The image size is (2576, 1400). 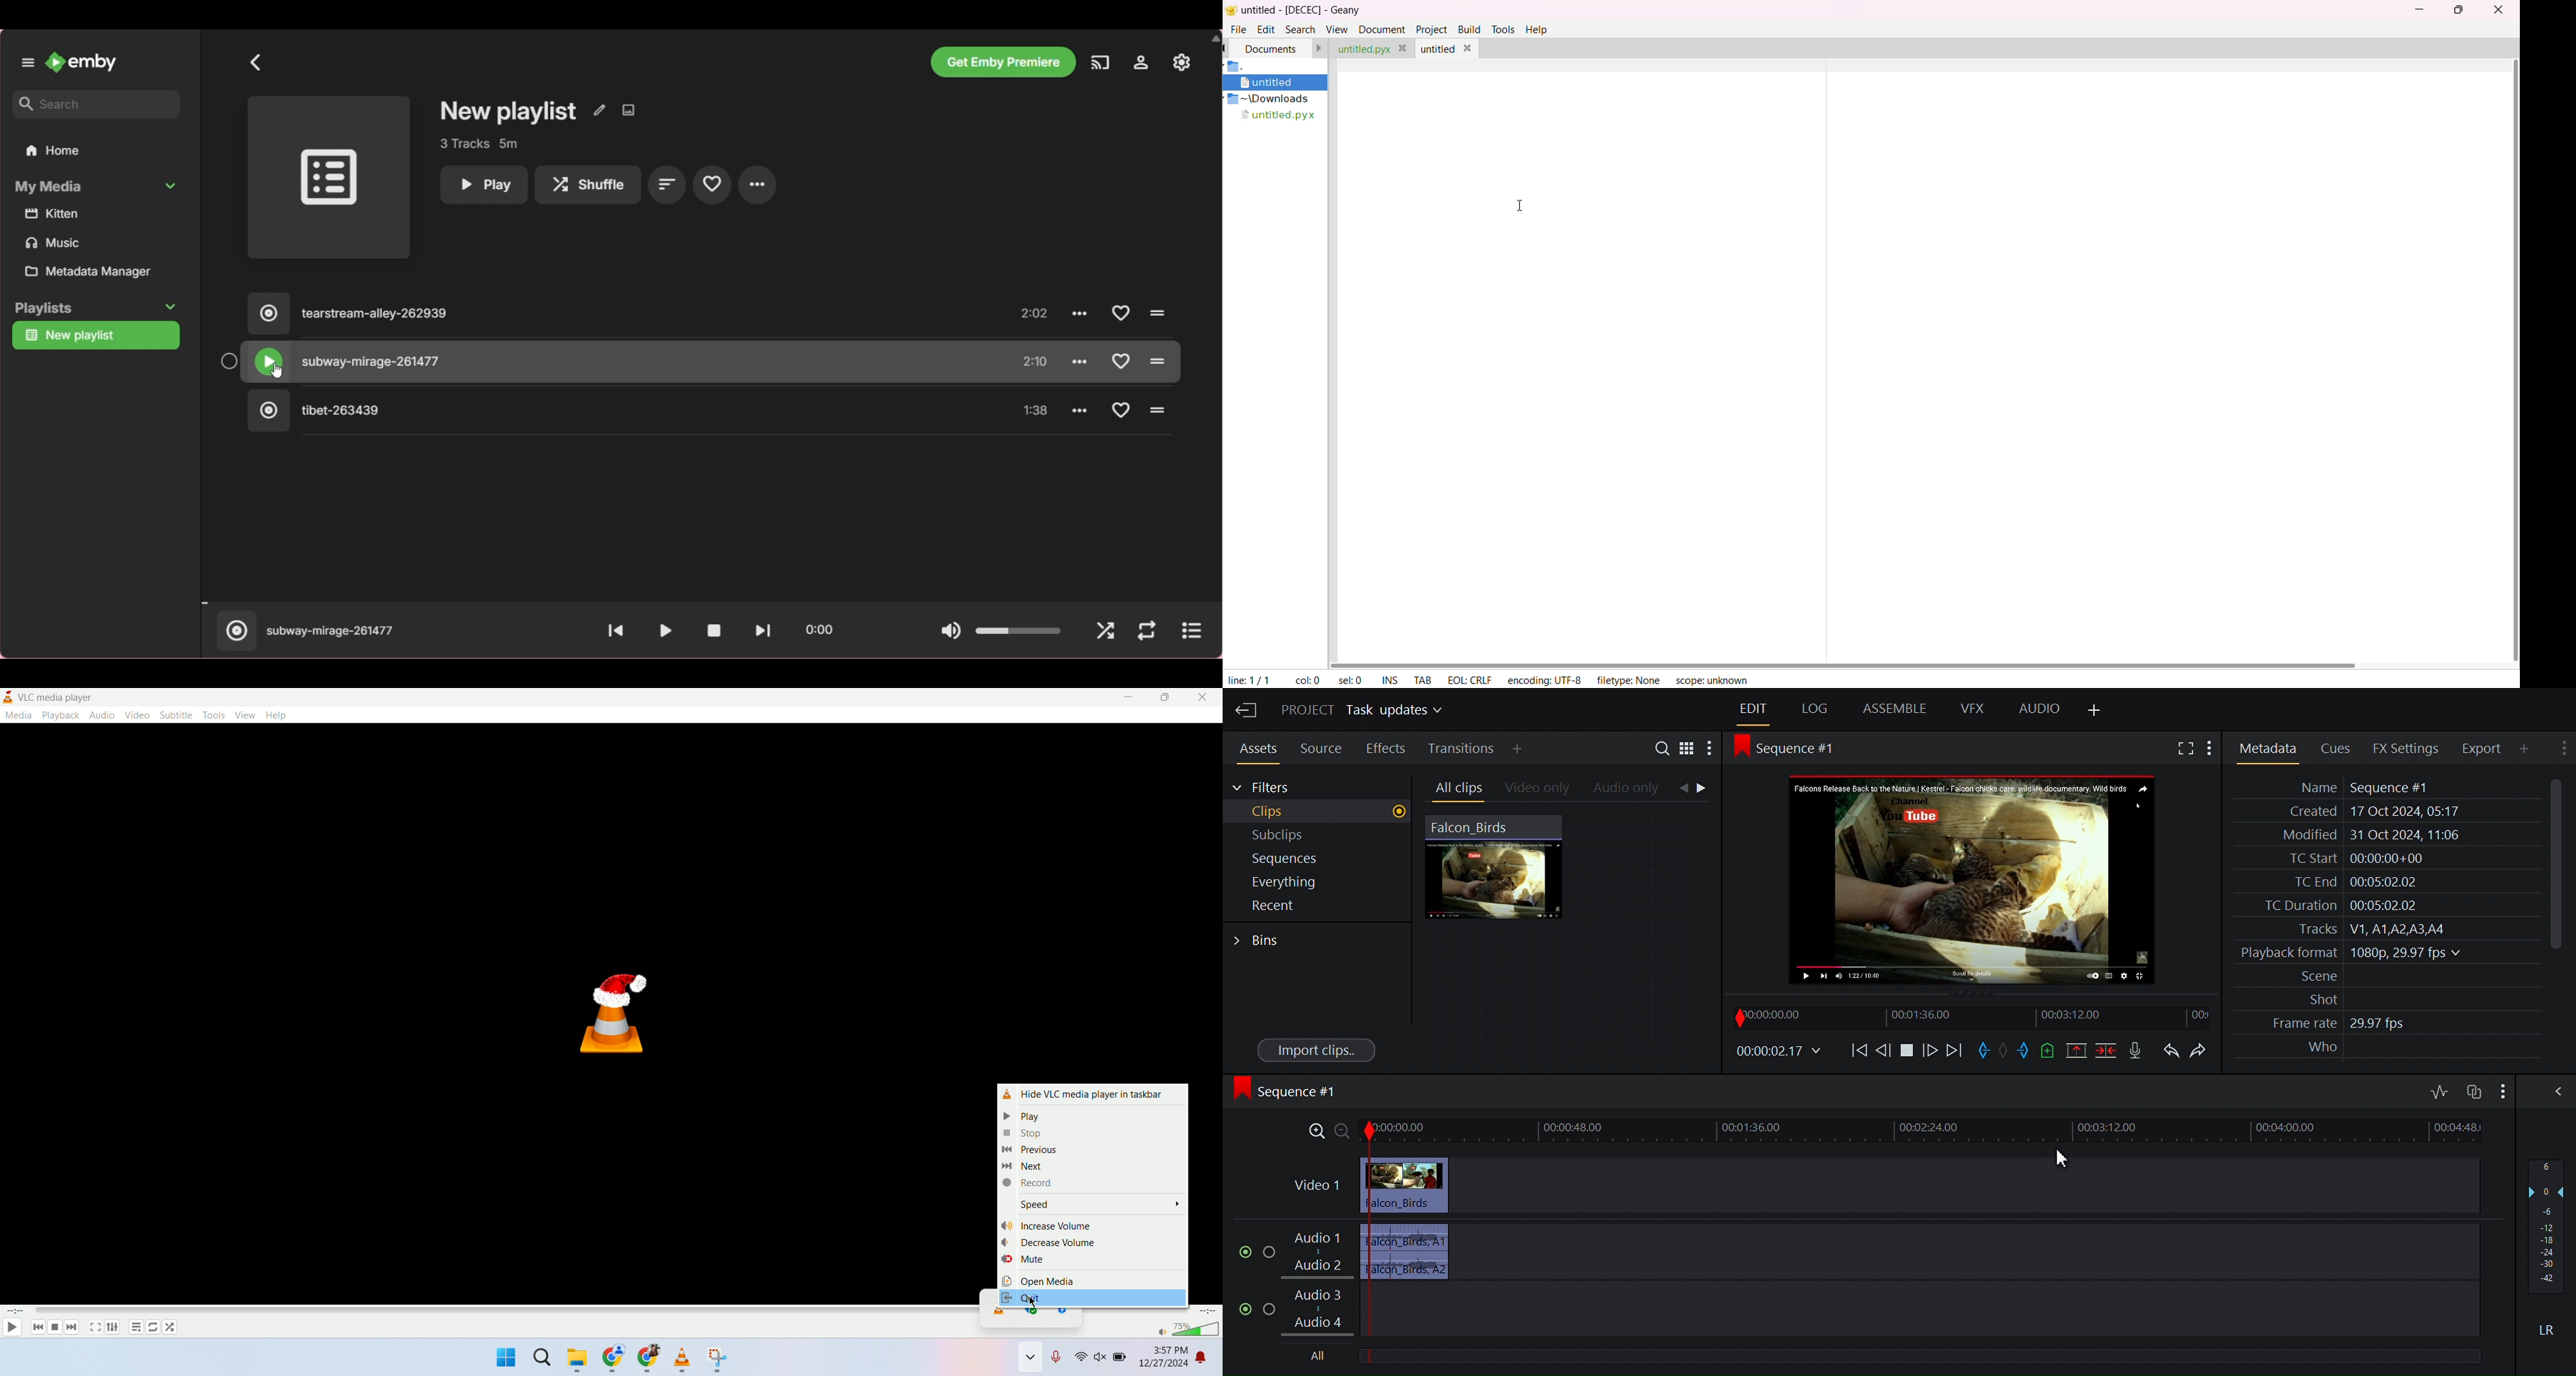 What do you see at coordinates (1894, 709) in the screenshot?
I see `Assemble` at bounding box center [1894, 709].